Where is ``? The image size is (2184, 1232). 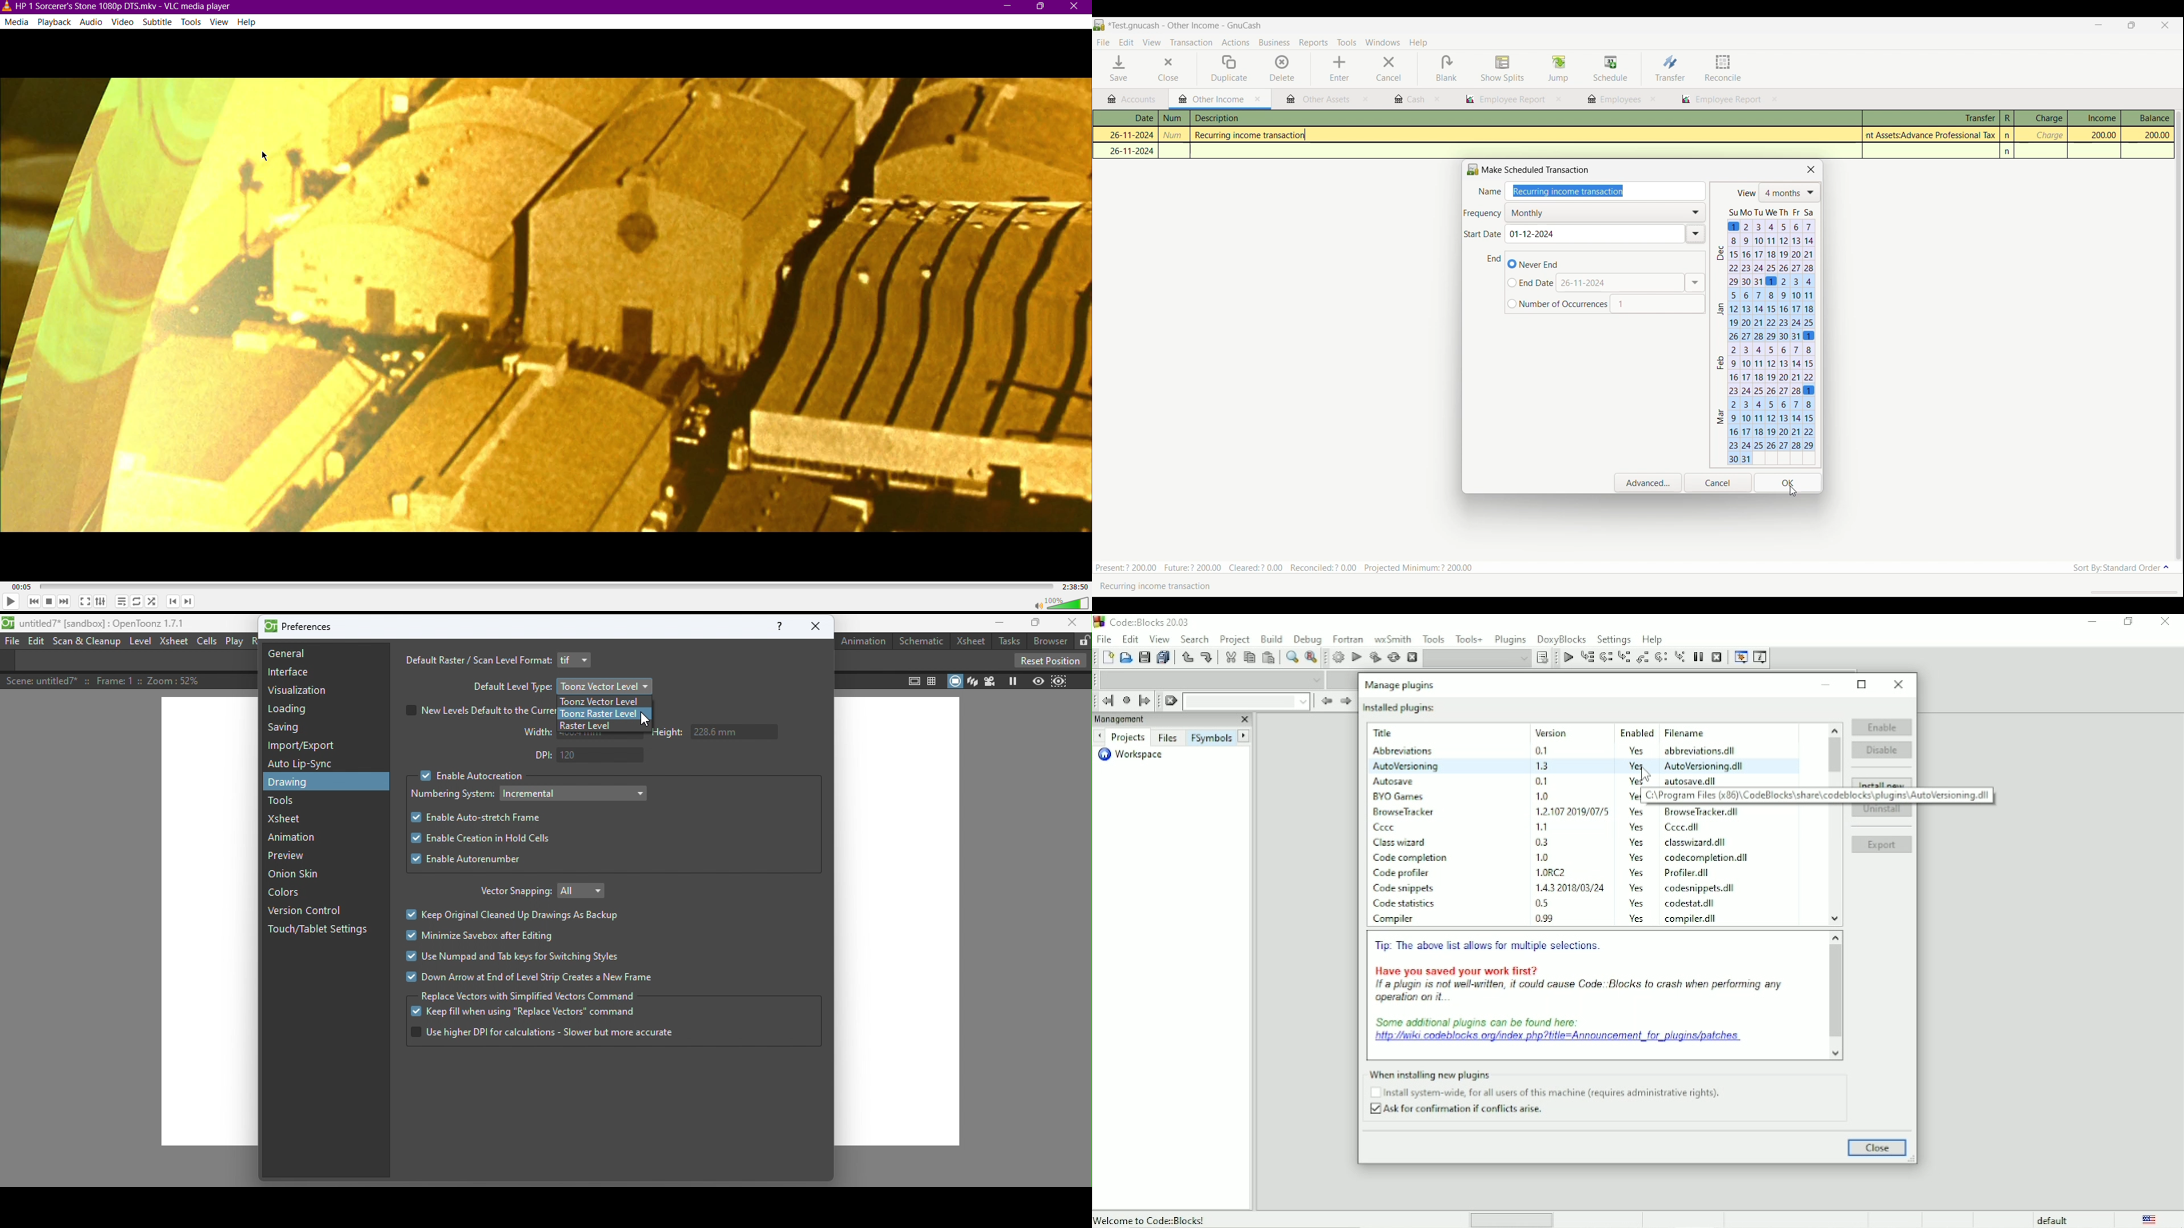
 is located at coordinates (1586, 657).